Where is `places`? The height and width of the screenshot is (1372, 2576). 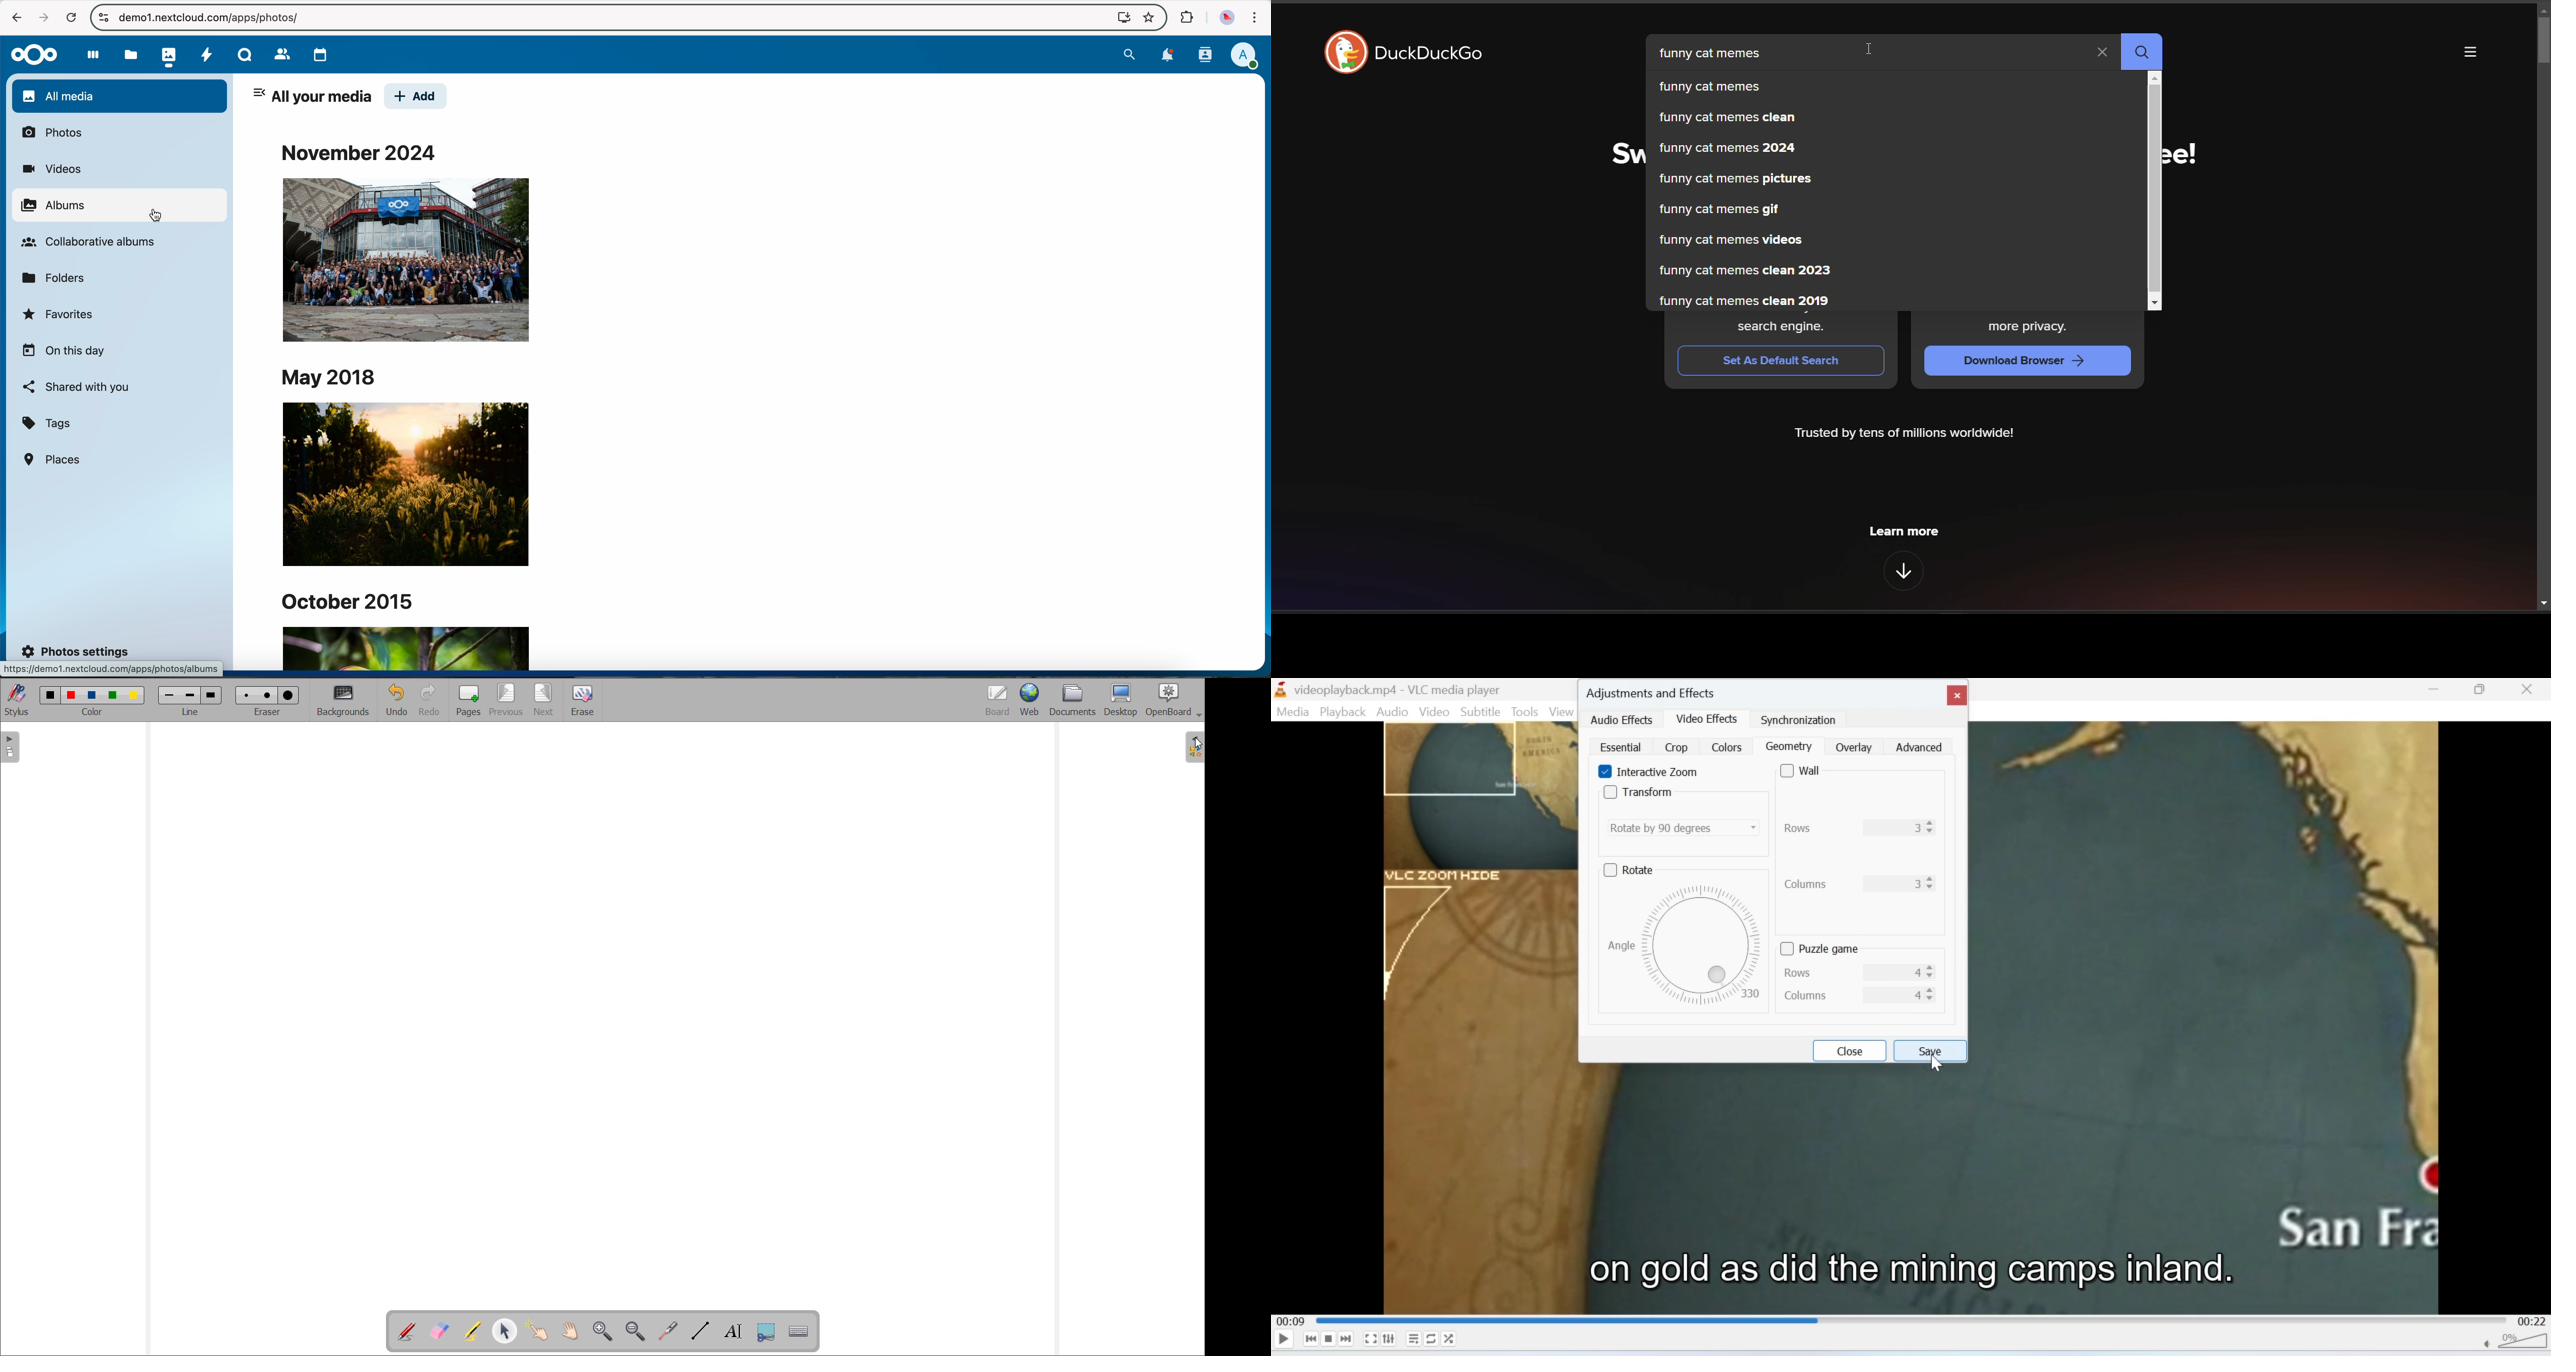
places is located at coordinates (54, 459).